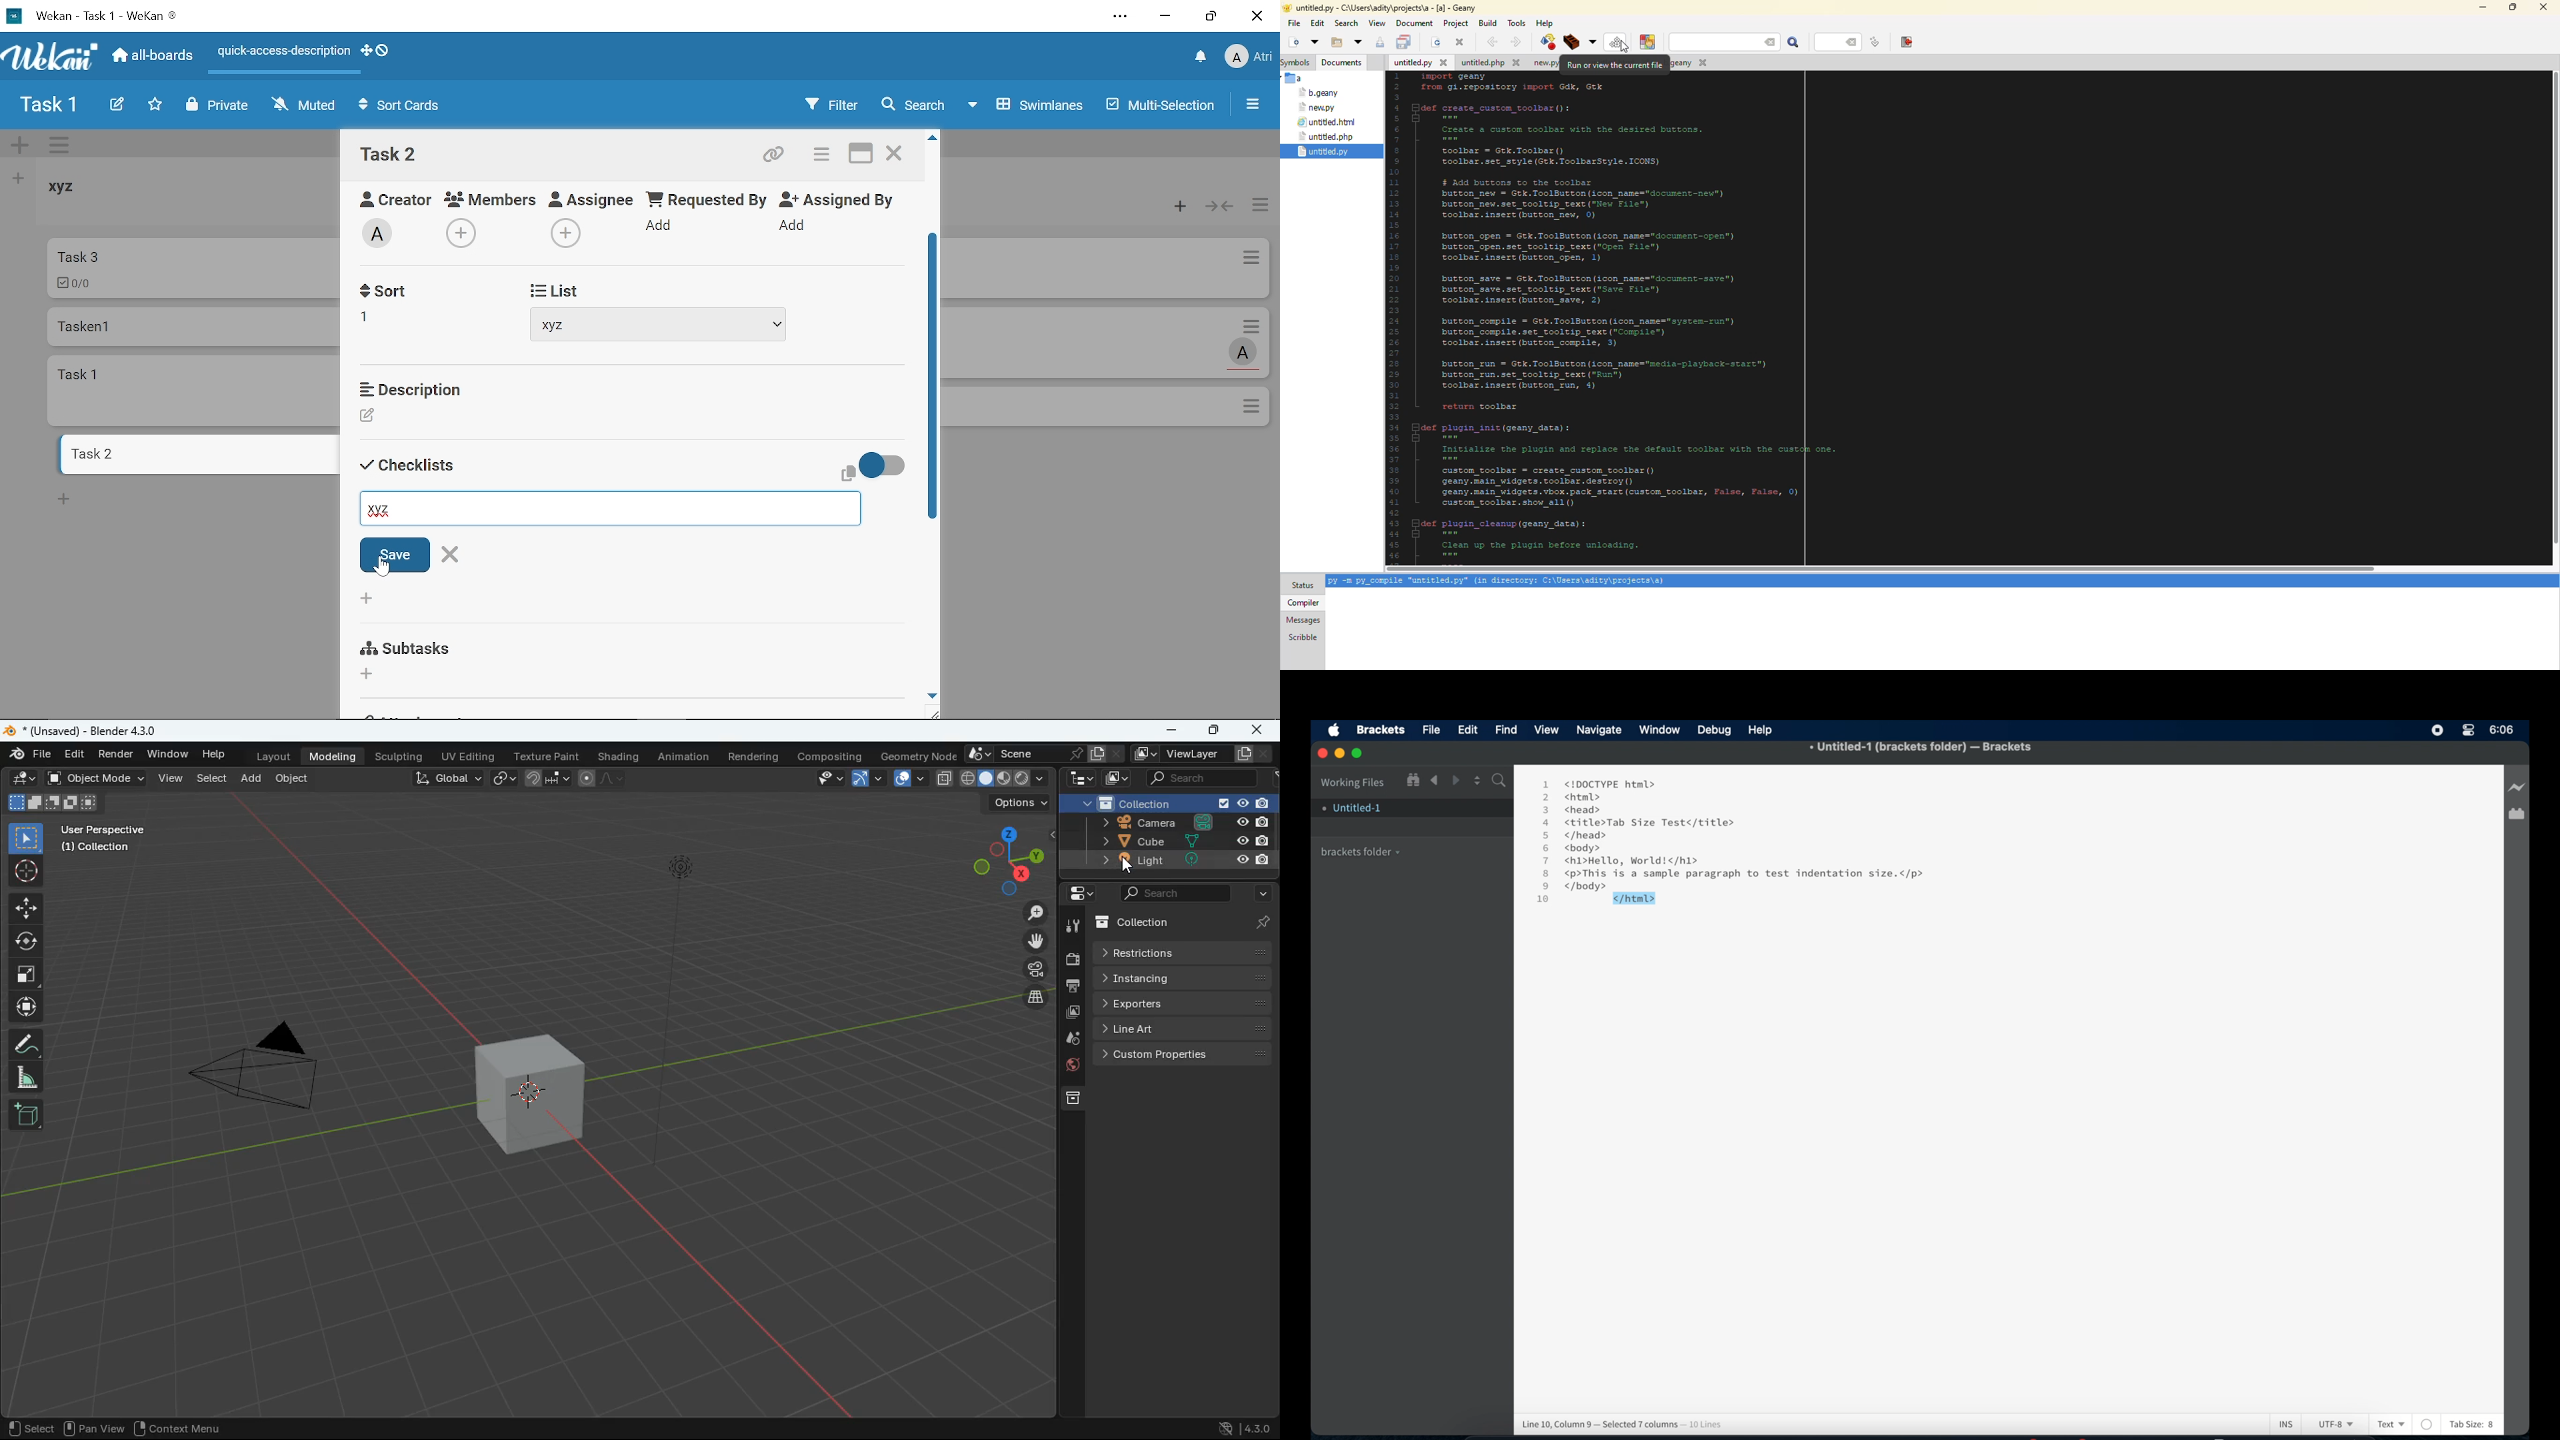  What do you see at coordinates (305, 104) in the screenshot?
I see `Muted` at bounding box center [305, 104].